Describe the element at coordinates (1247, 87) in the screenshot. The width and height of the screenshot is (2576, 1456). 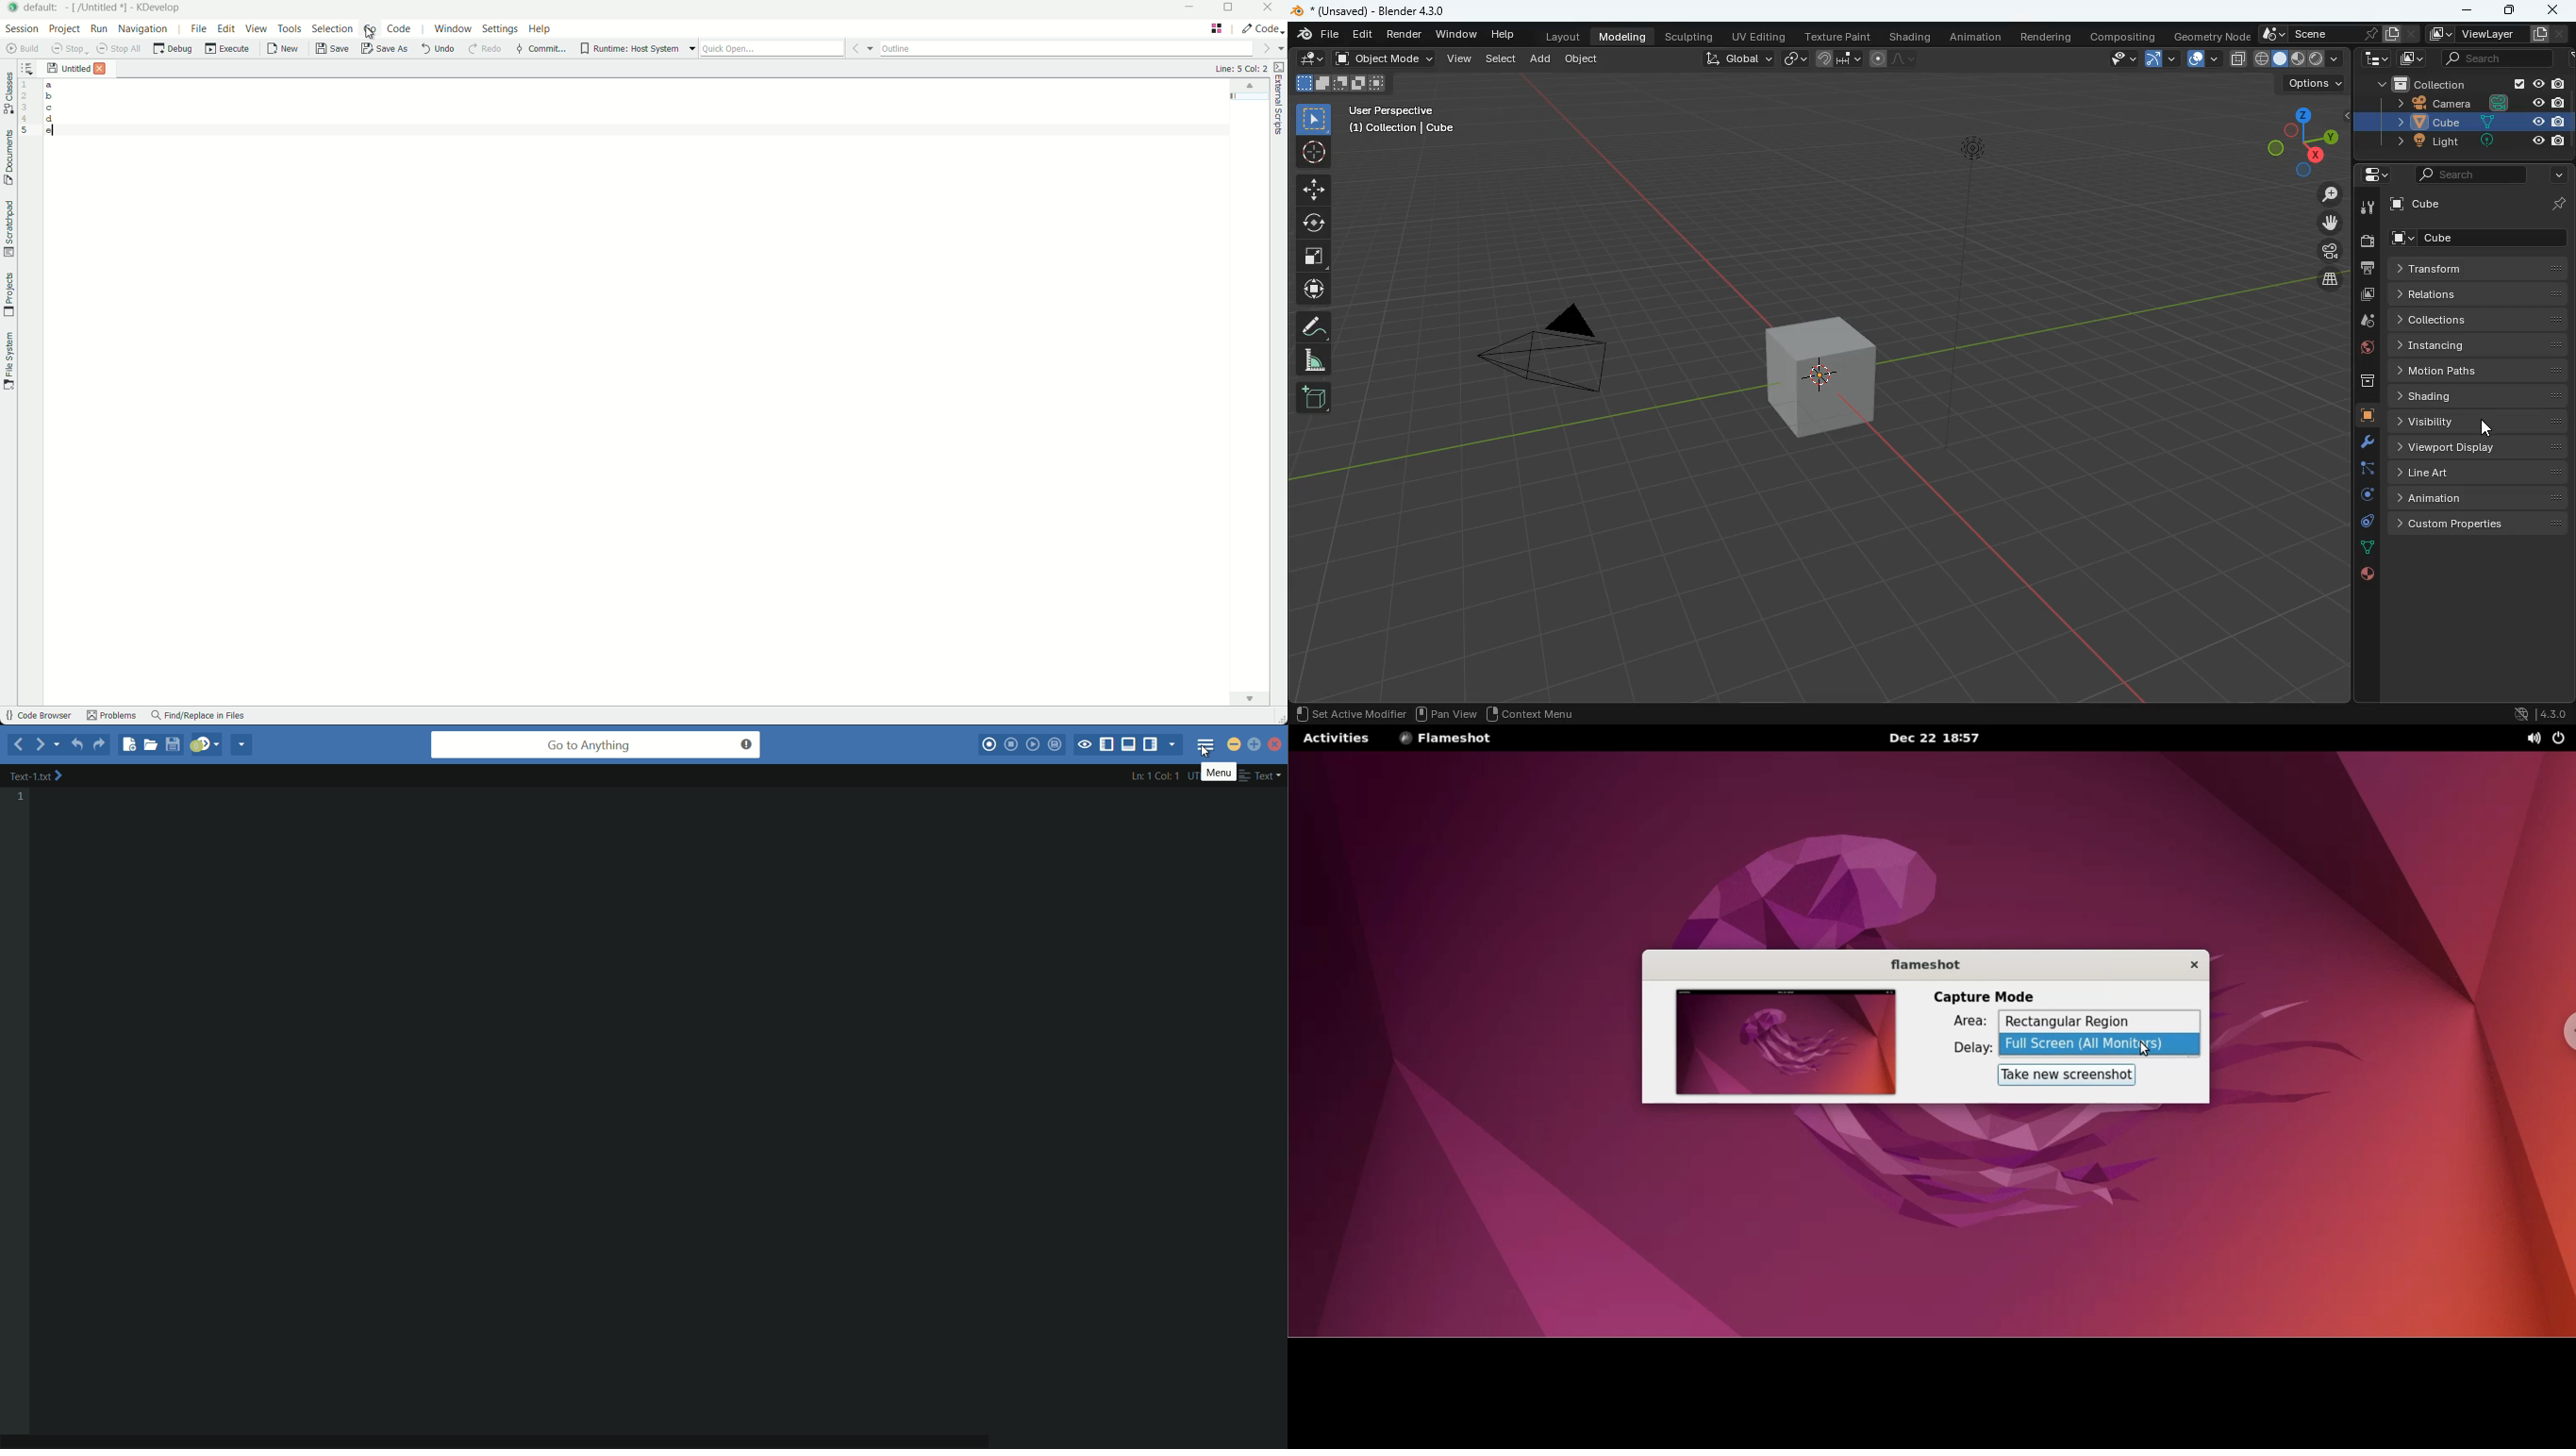
I see `minimap` at that location.